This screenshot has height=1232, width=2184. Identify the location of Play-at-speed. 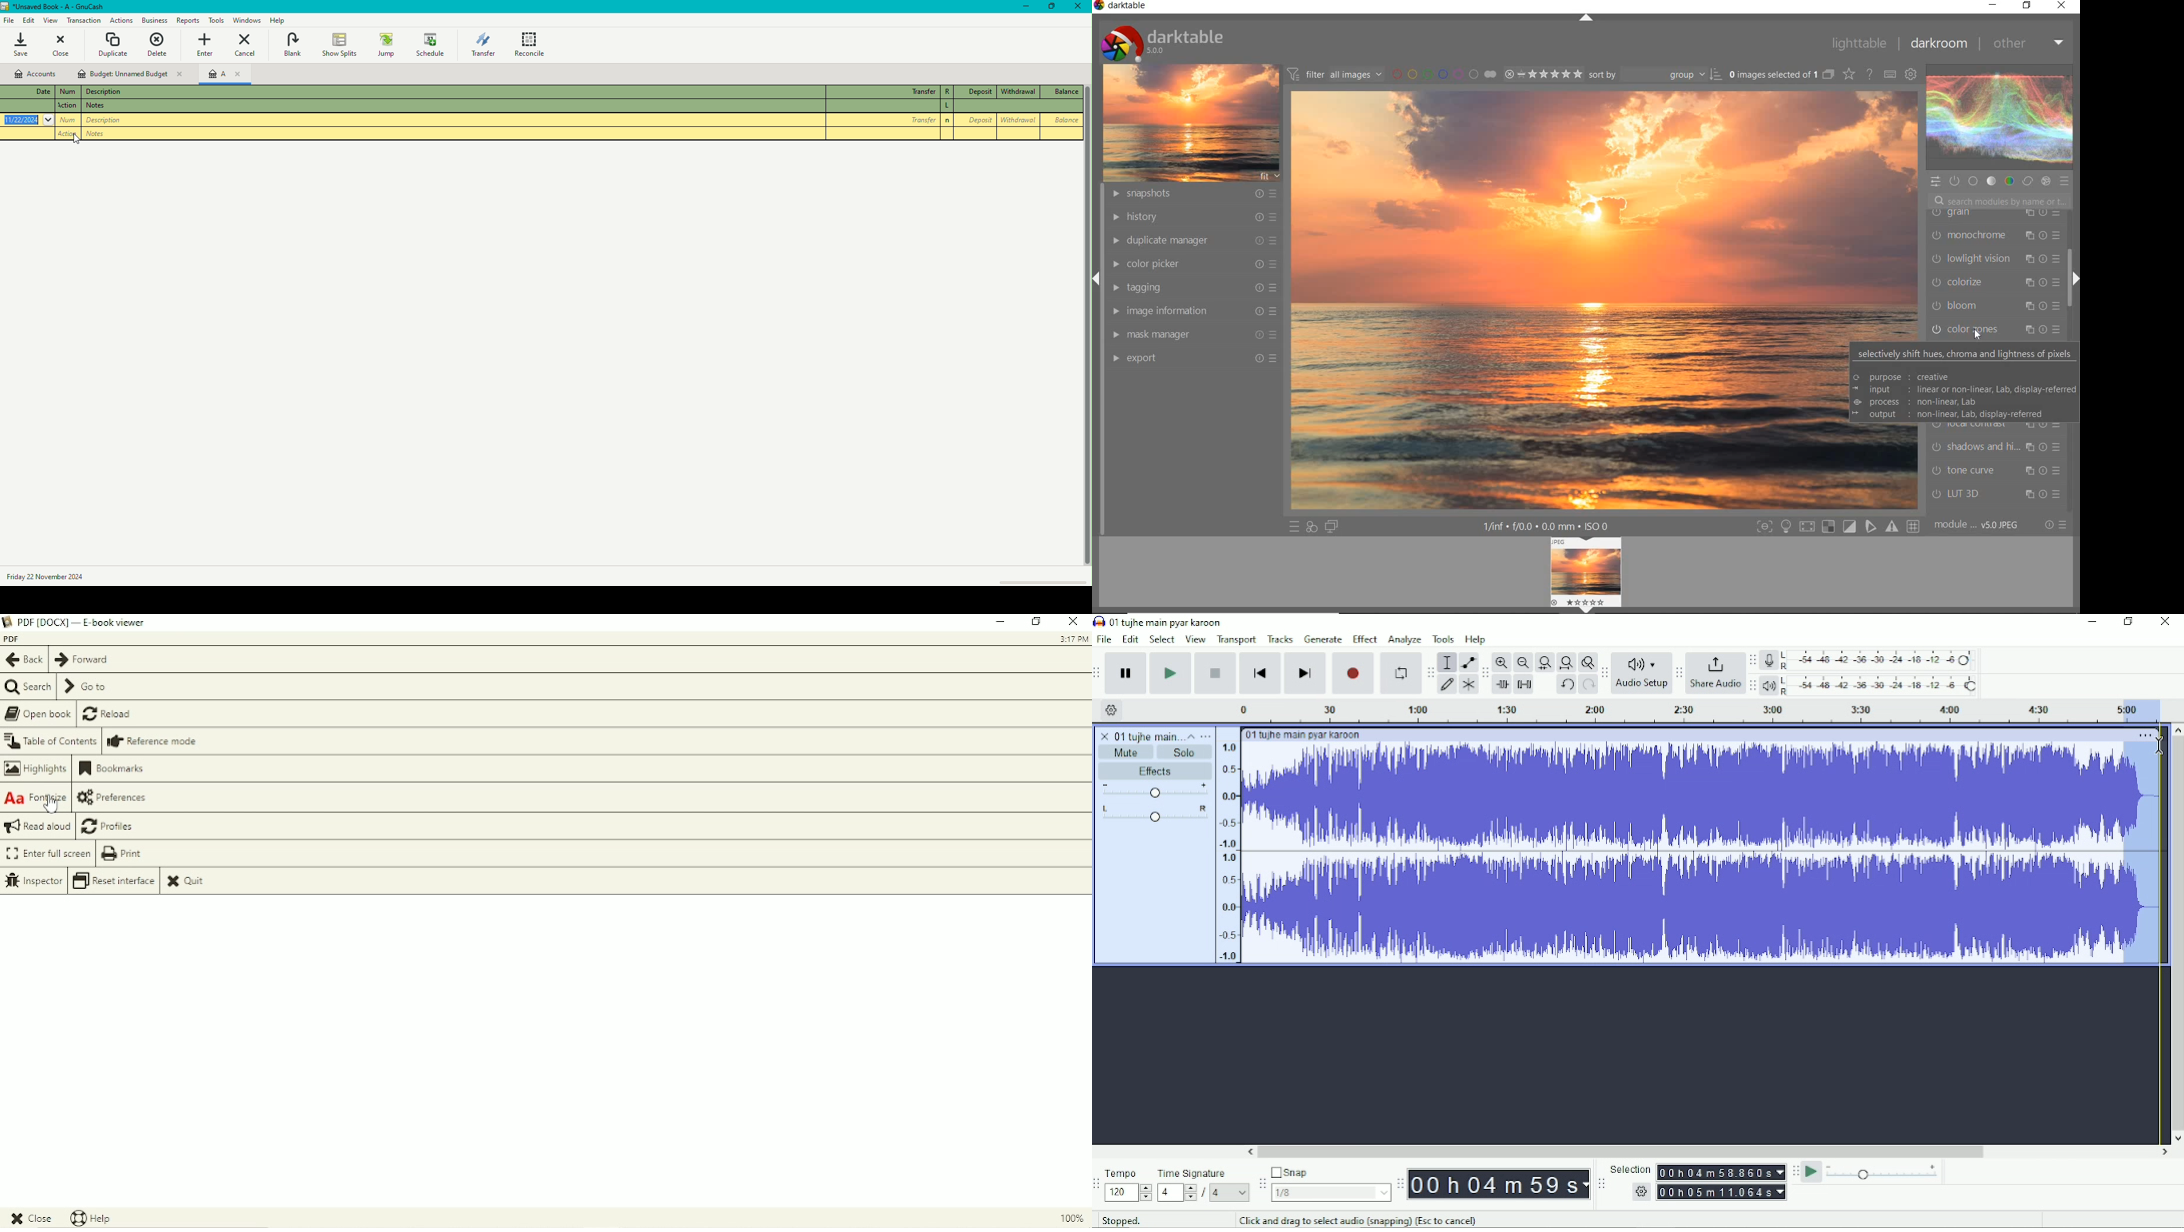
(1813, 1172).